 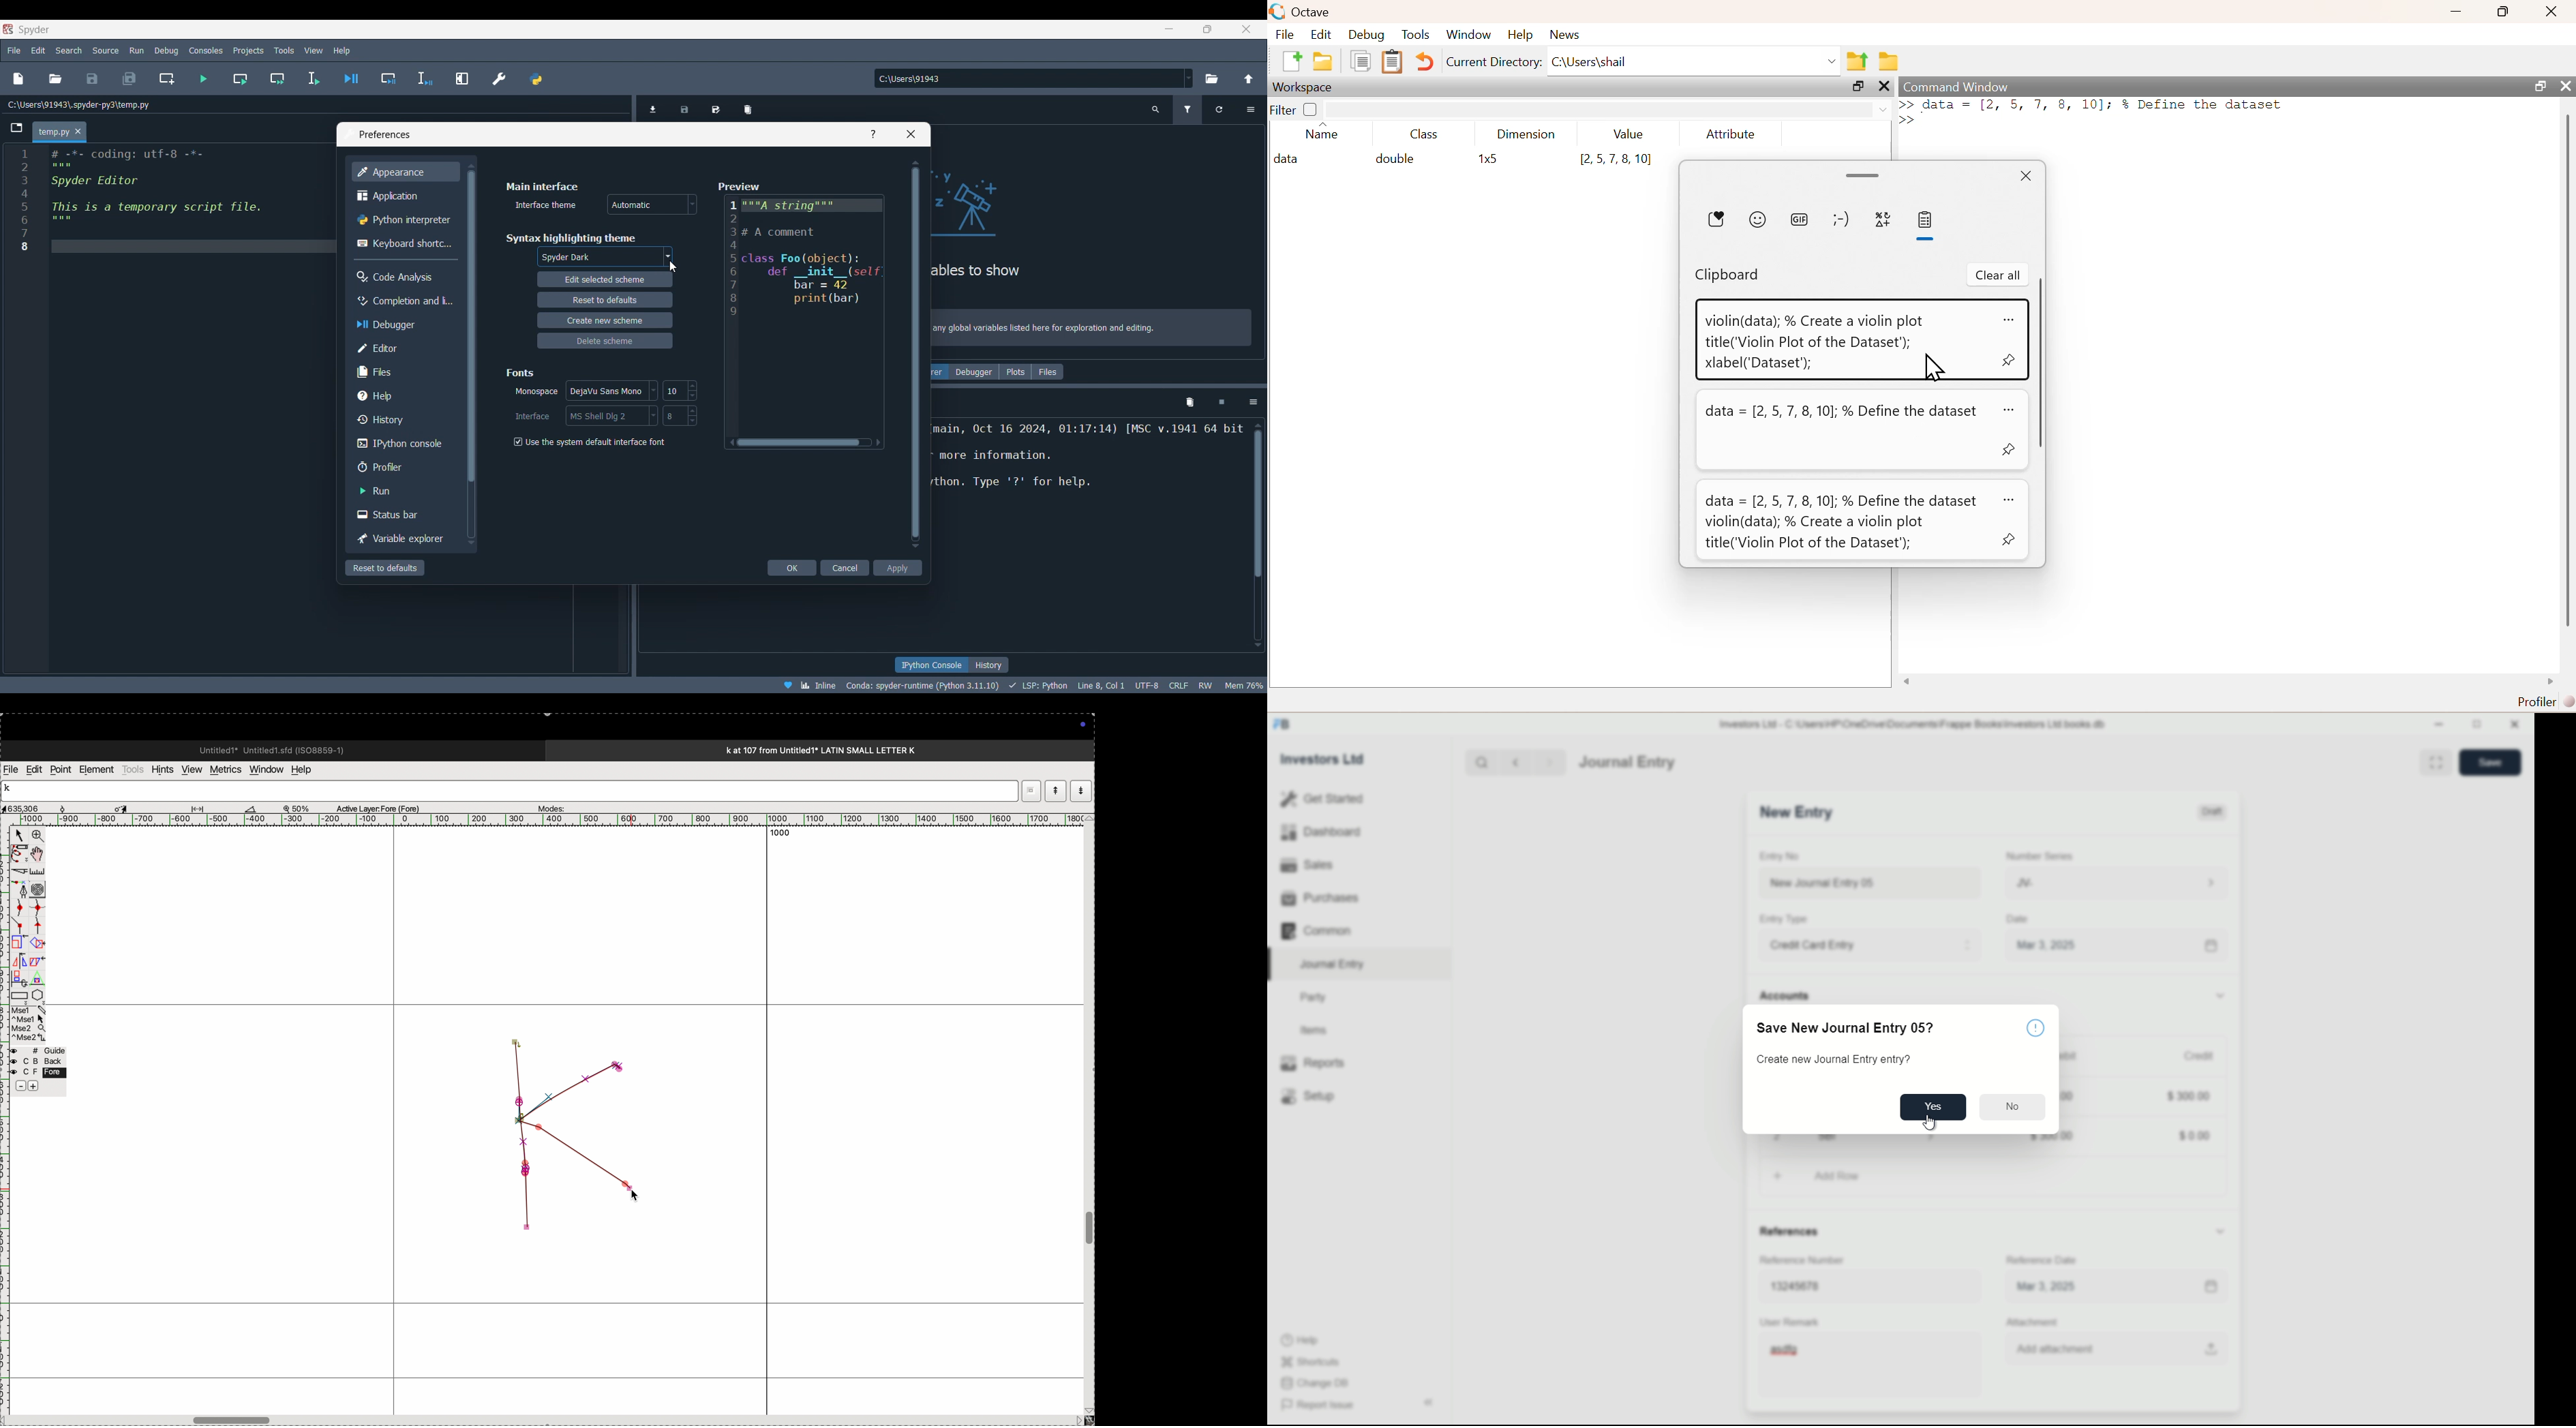 I want to click on Profiler, so click(x=2546, y=702).